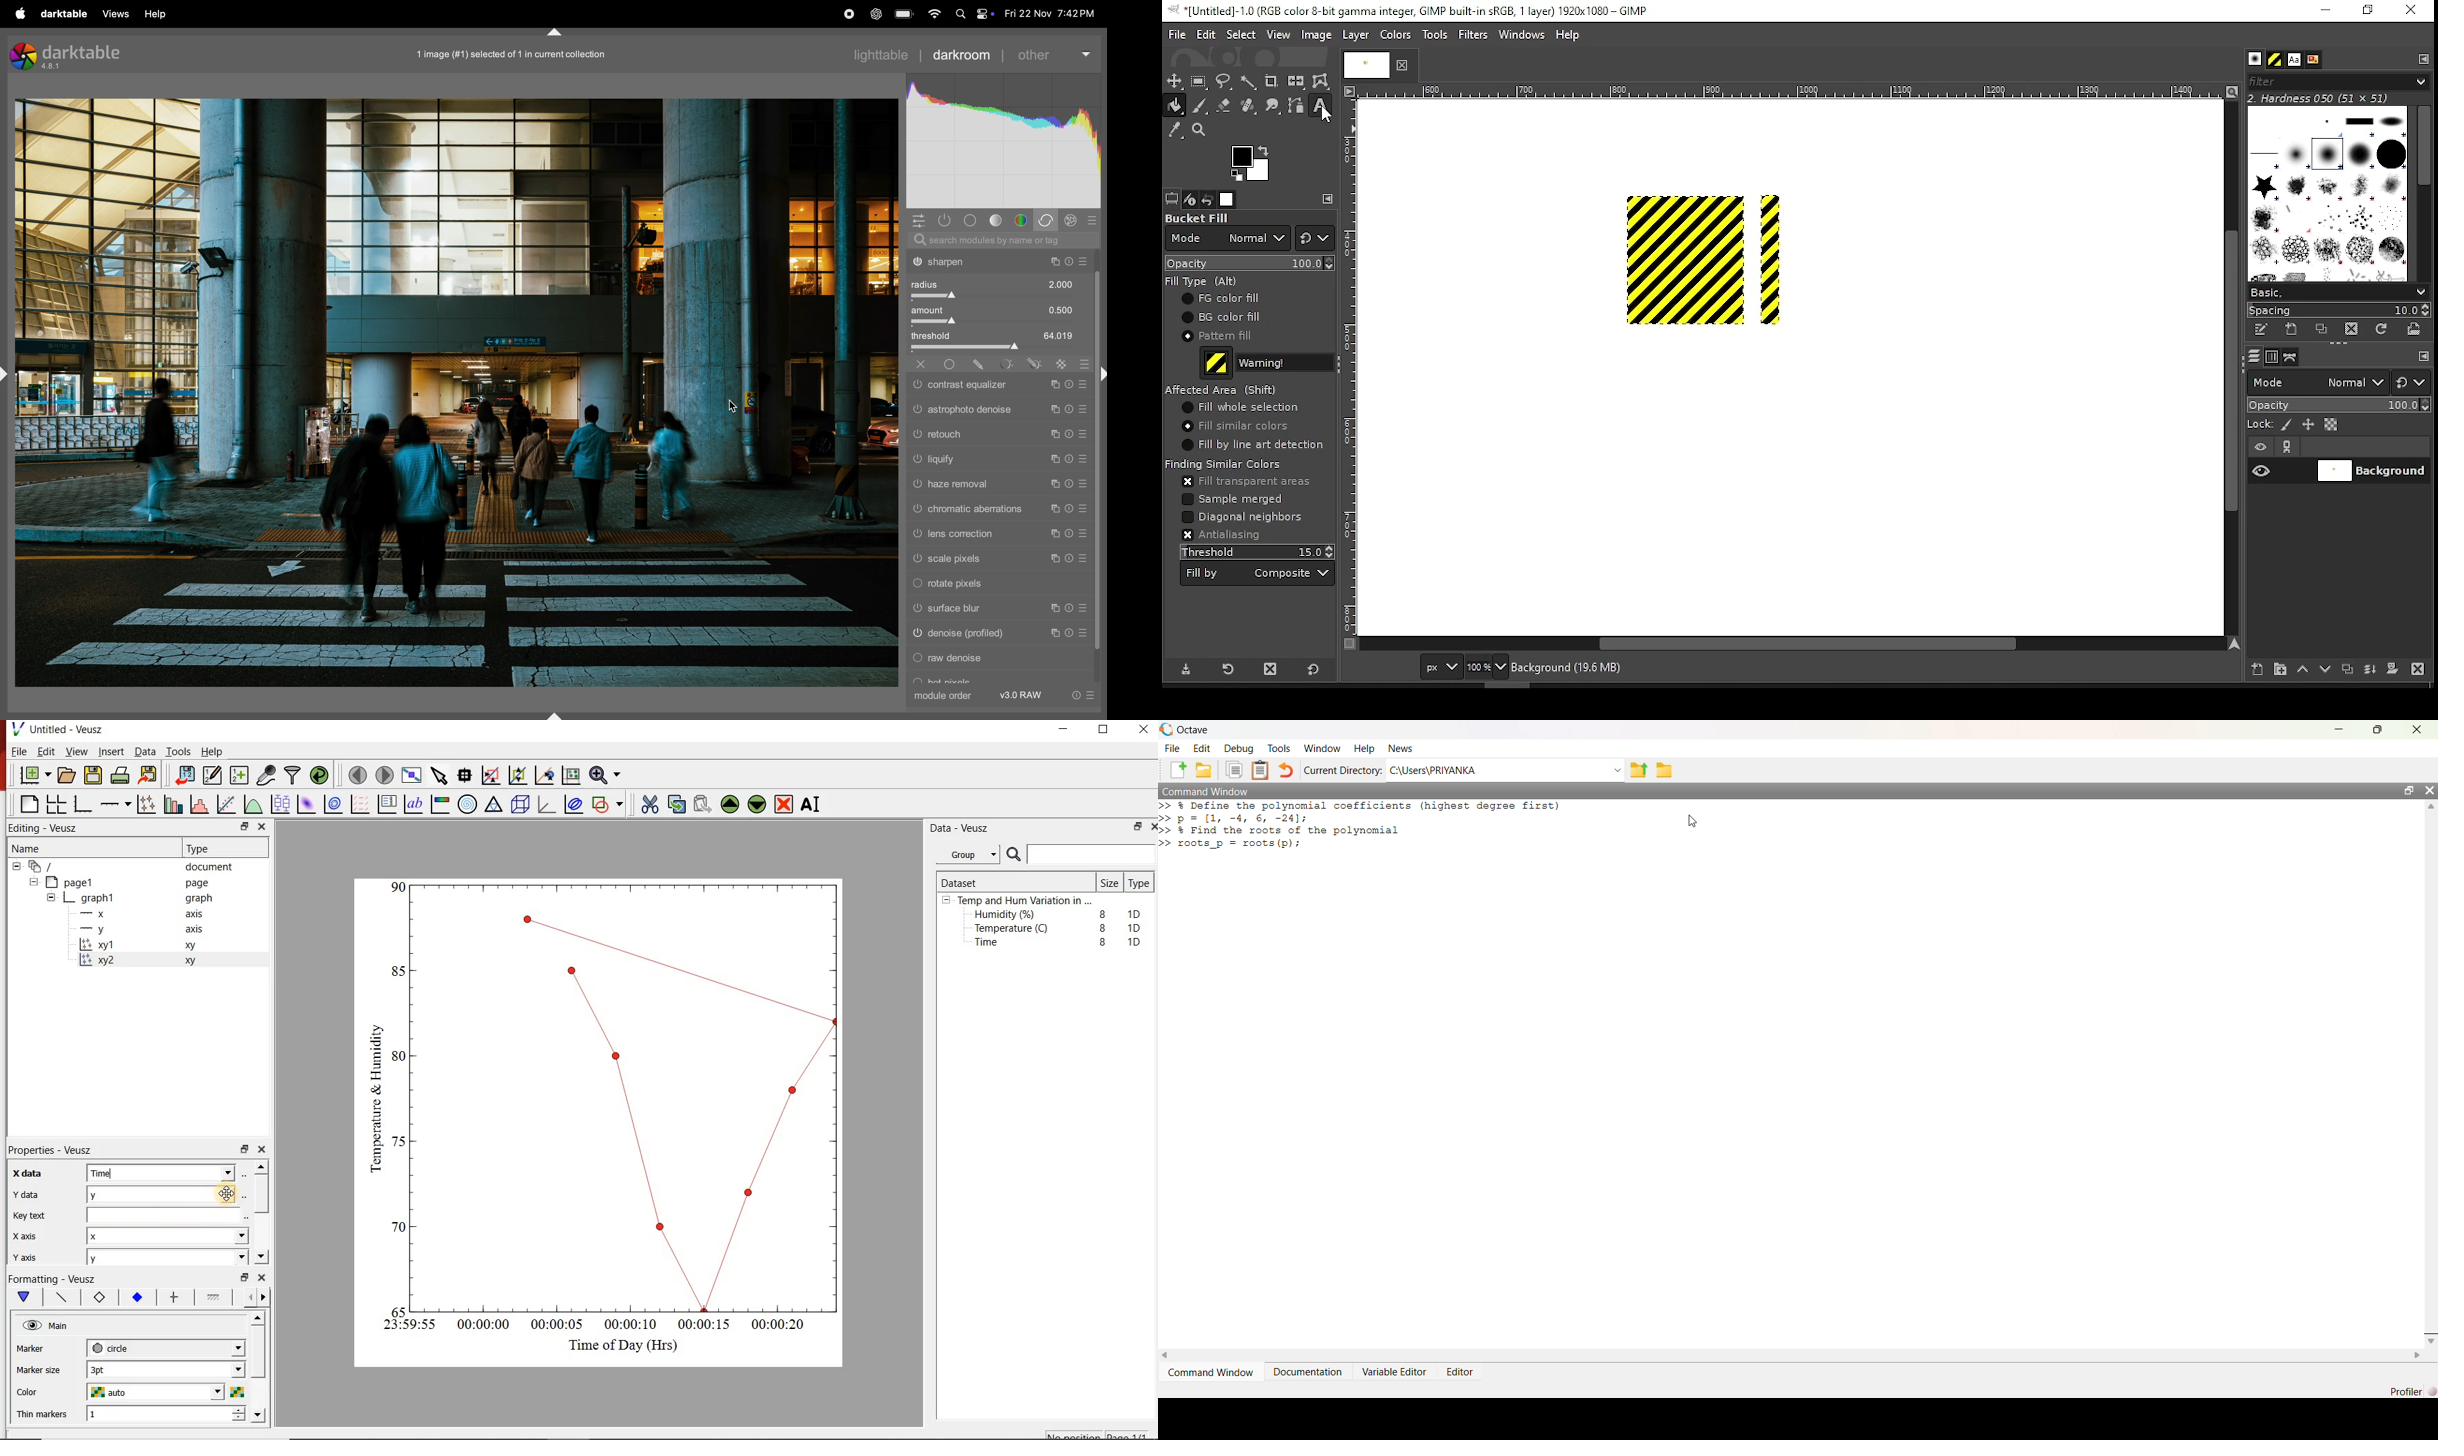  What do you see at coordinates (2317, 384) in the screenshot?
I see `mode` at bounding box center [2317, 384].